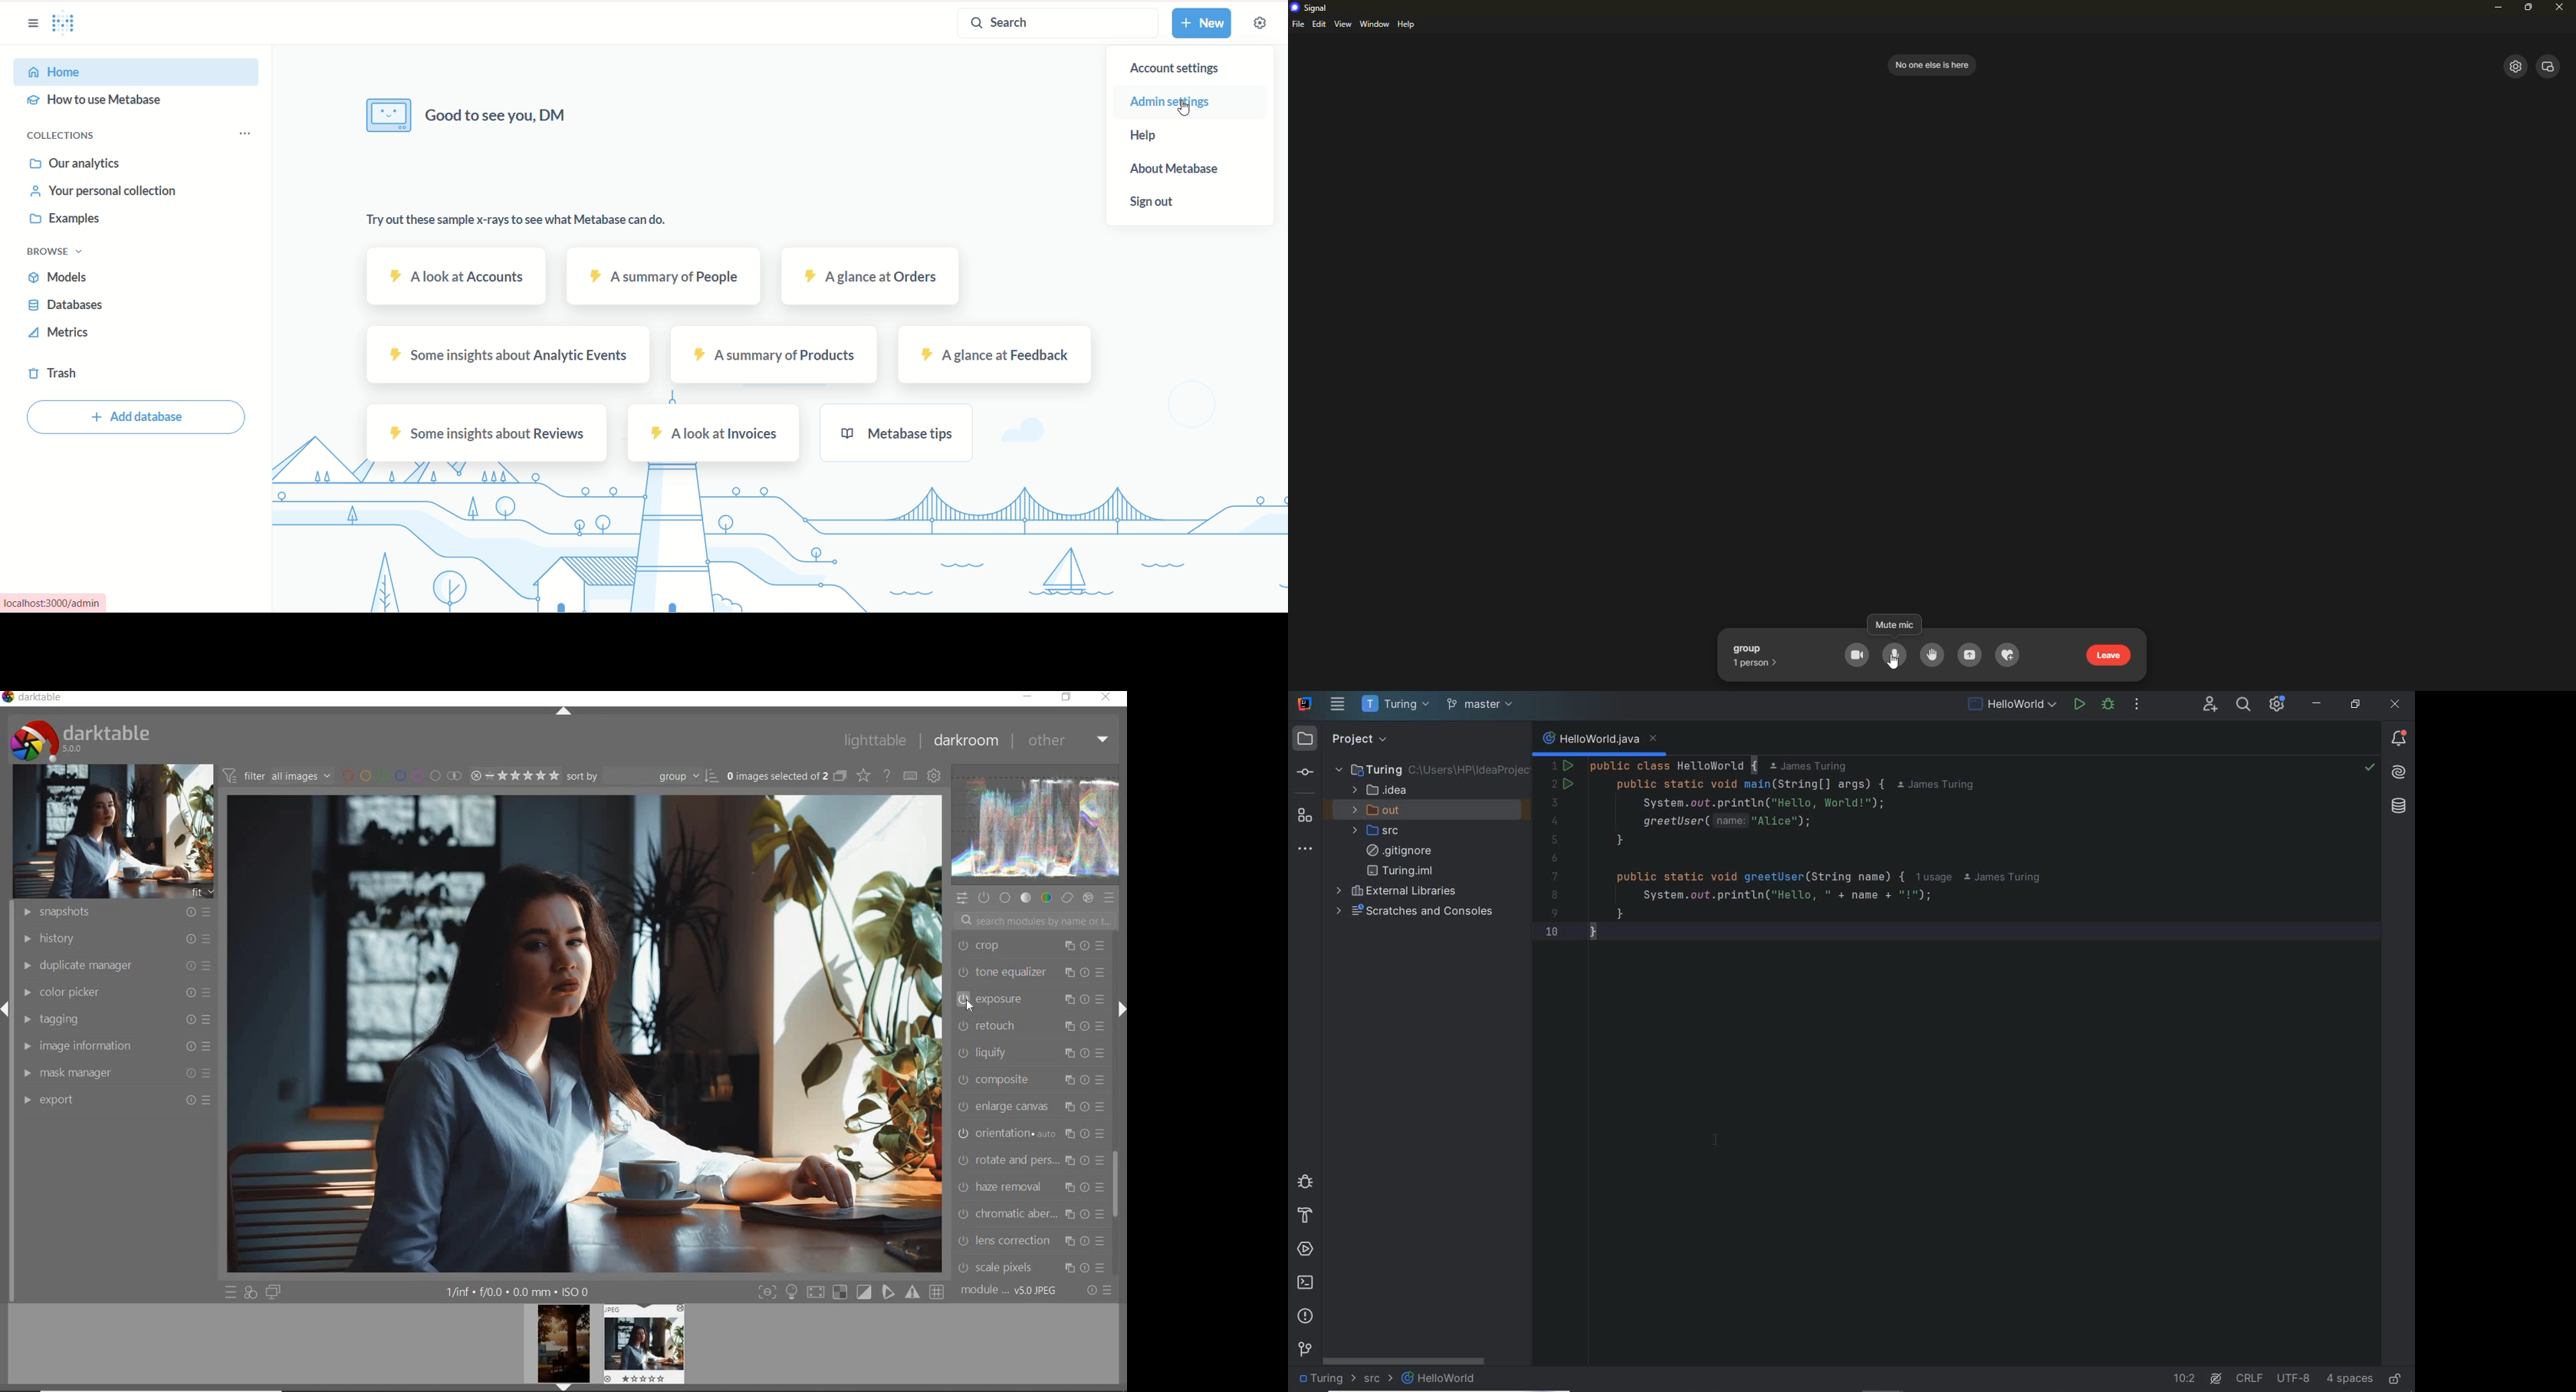 Image resolution: width=2576 pixels, height=1400 pixels. I want to click on CLOSE, so click(2394, 704).